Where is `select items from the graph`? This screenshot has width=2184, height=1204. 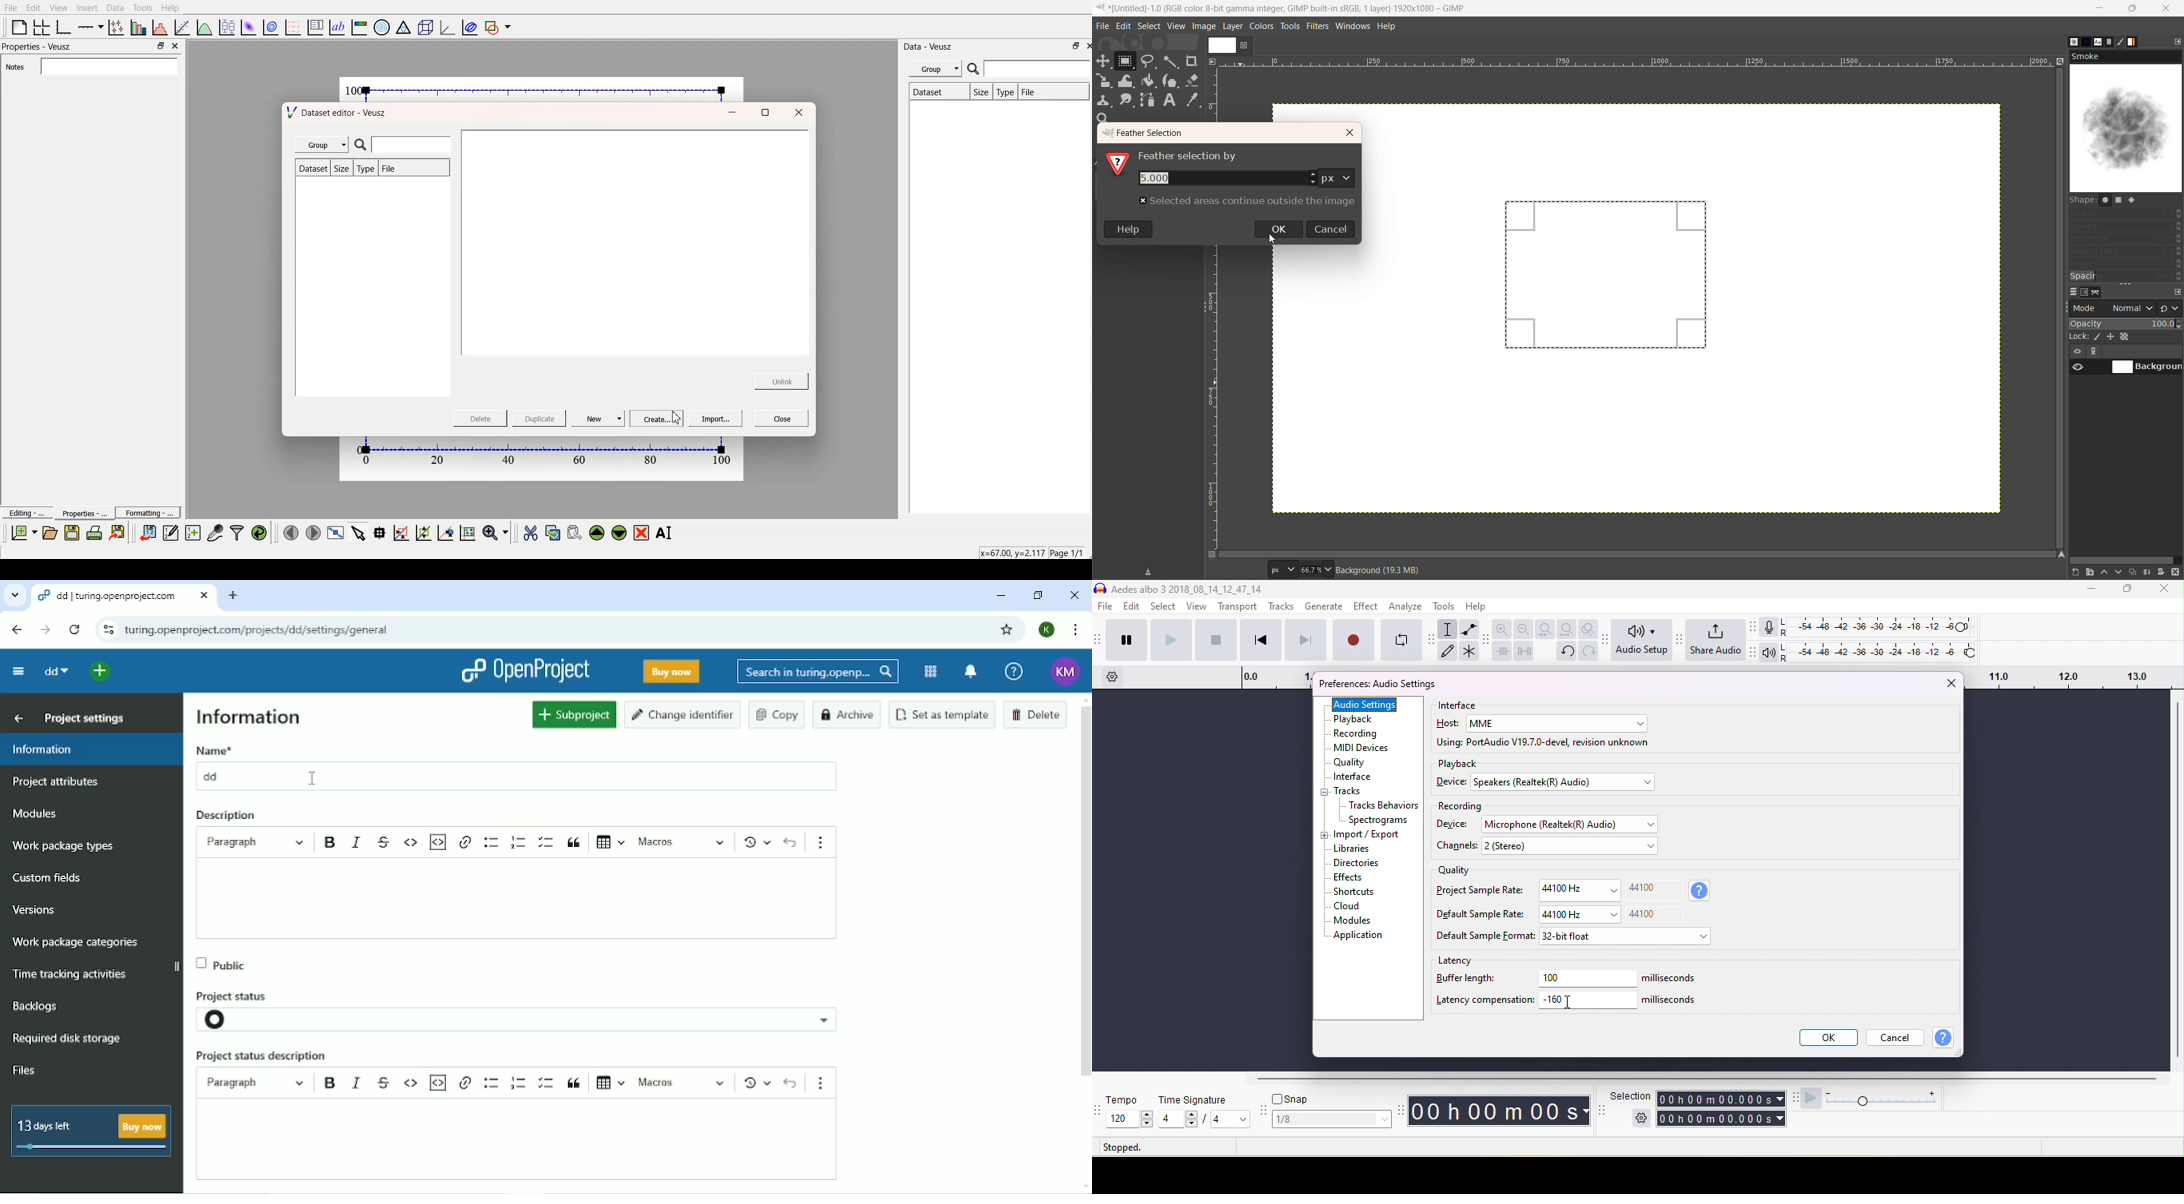 select items from the graph is located at coordinates (360, 532).